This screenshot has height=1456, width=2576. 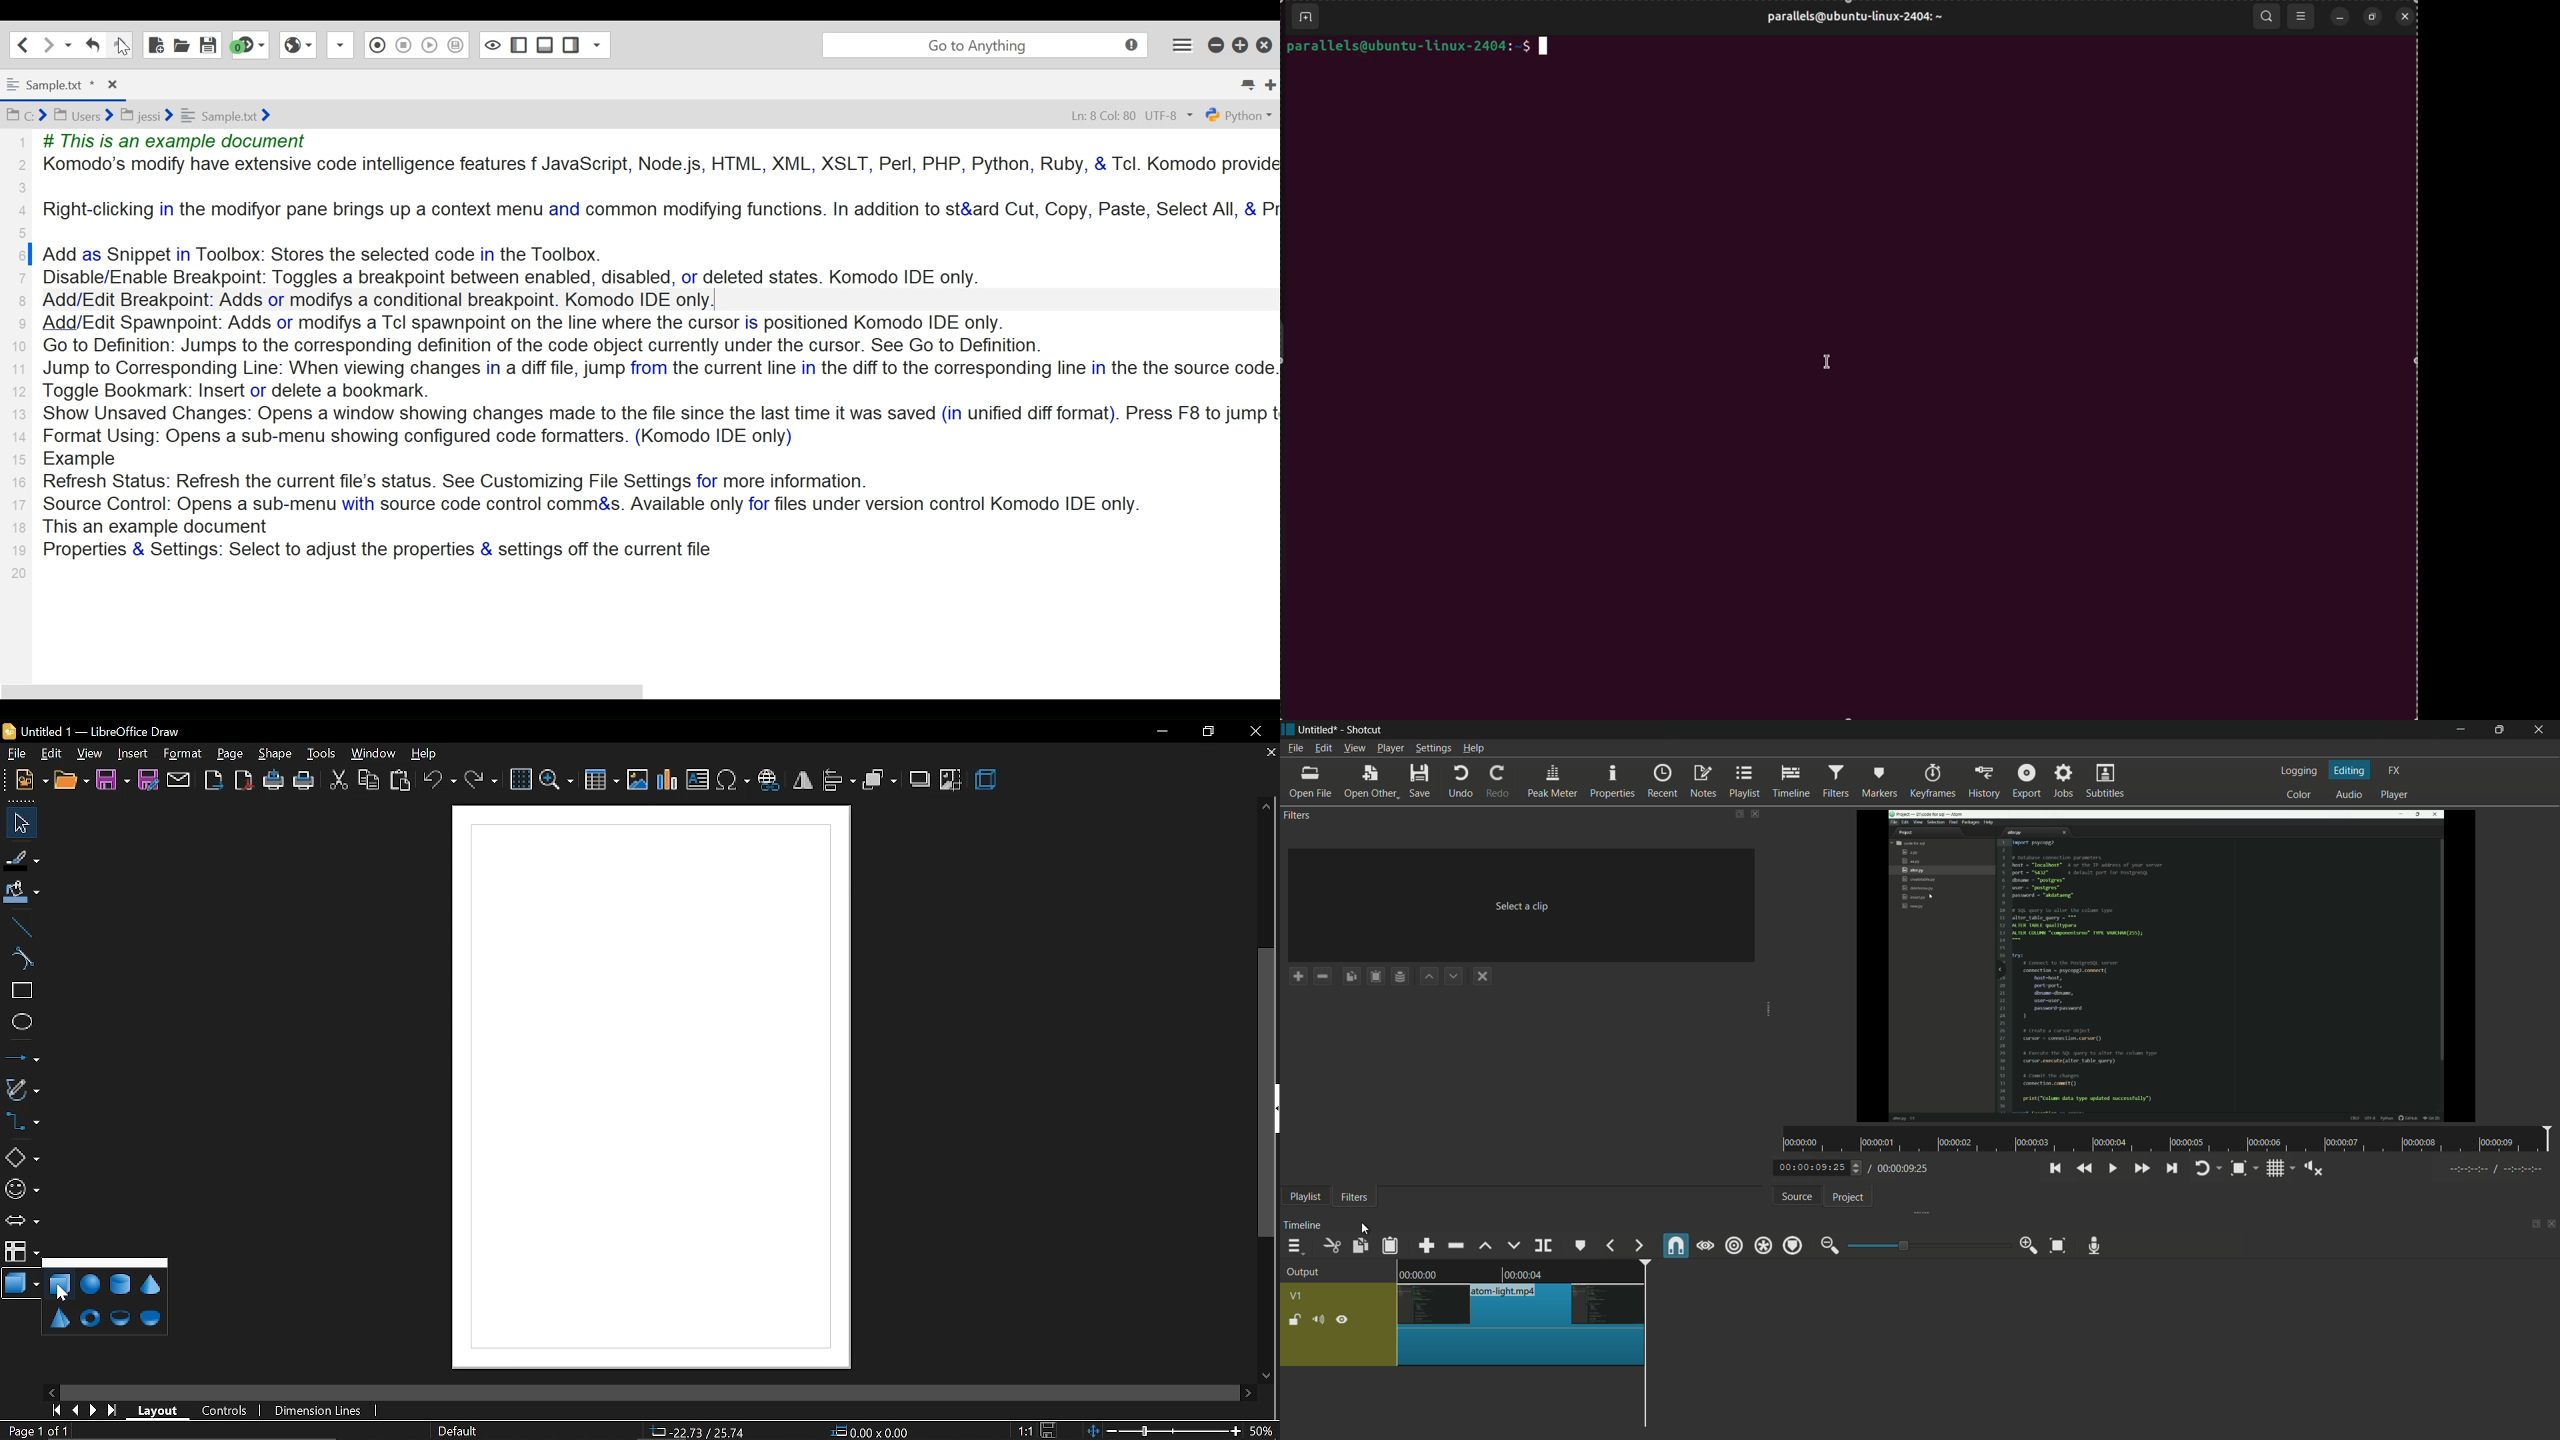 I want to click on zoom timeline to fit, so click(x=2245, y=1168).